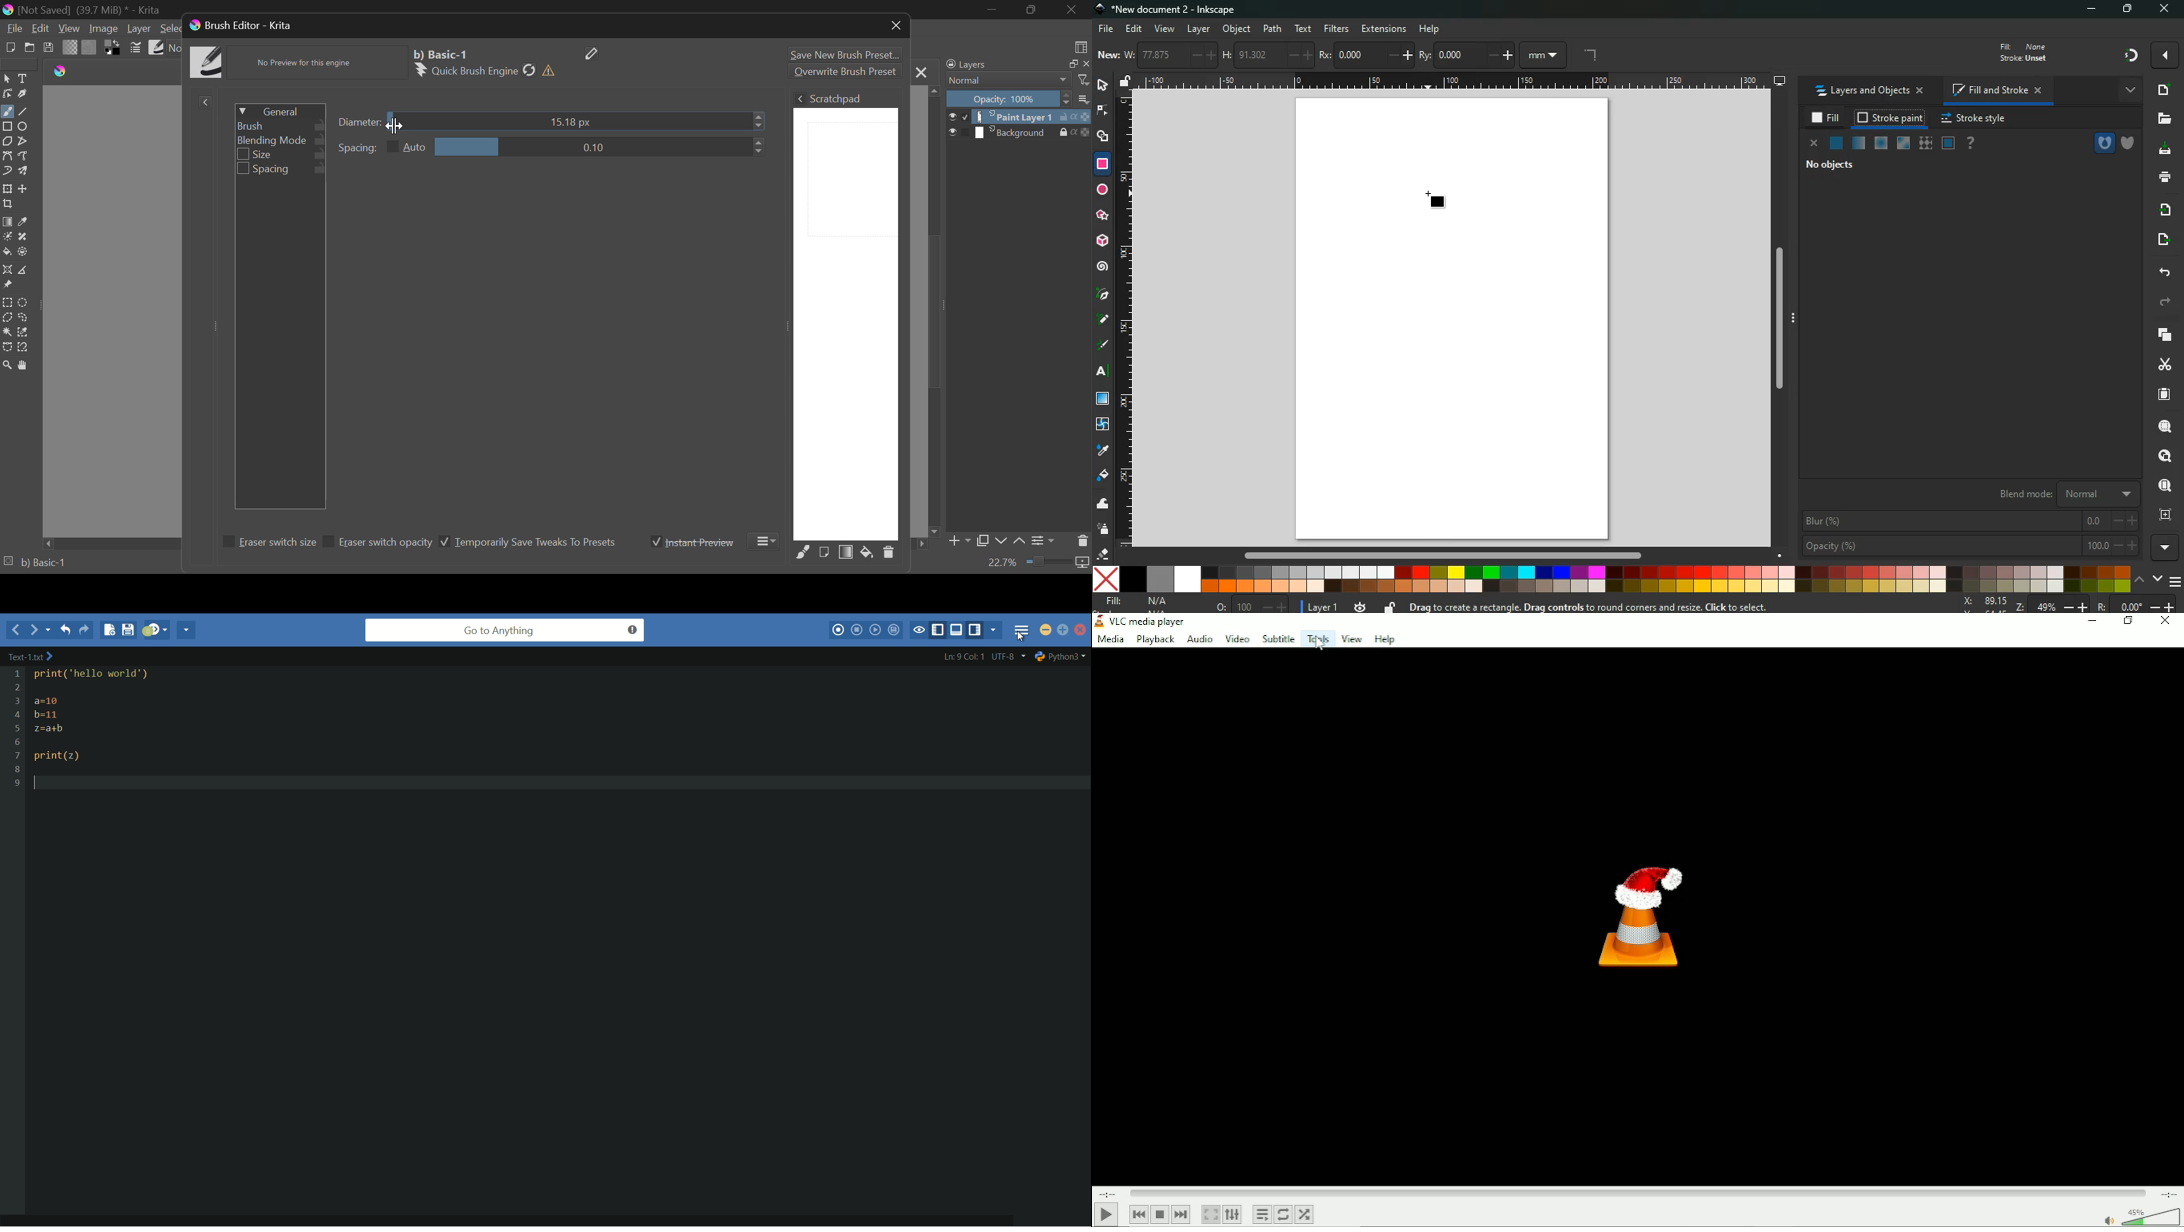 The width and height of the screenshot is (2184, 1232). I want to click on spiral, so click(1104, 268).